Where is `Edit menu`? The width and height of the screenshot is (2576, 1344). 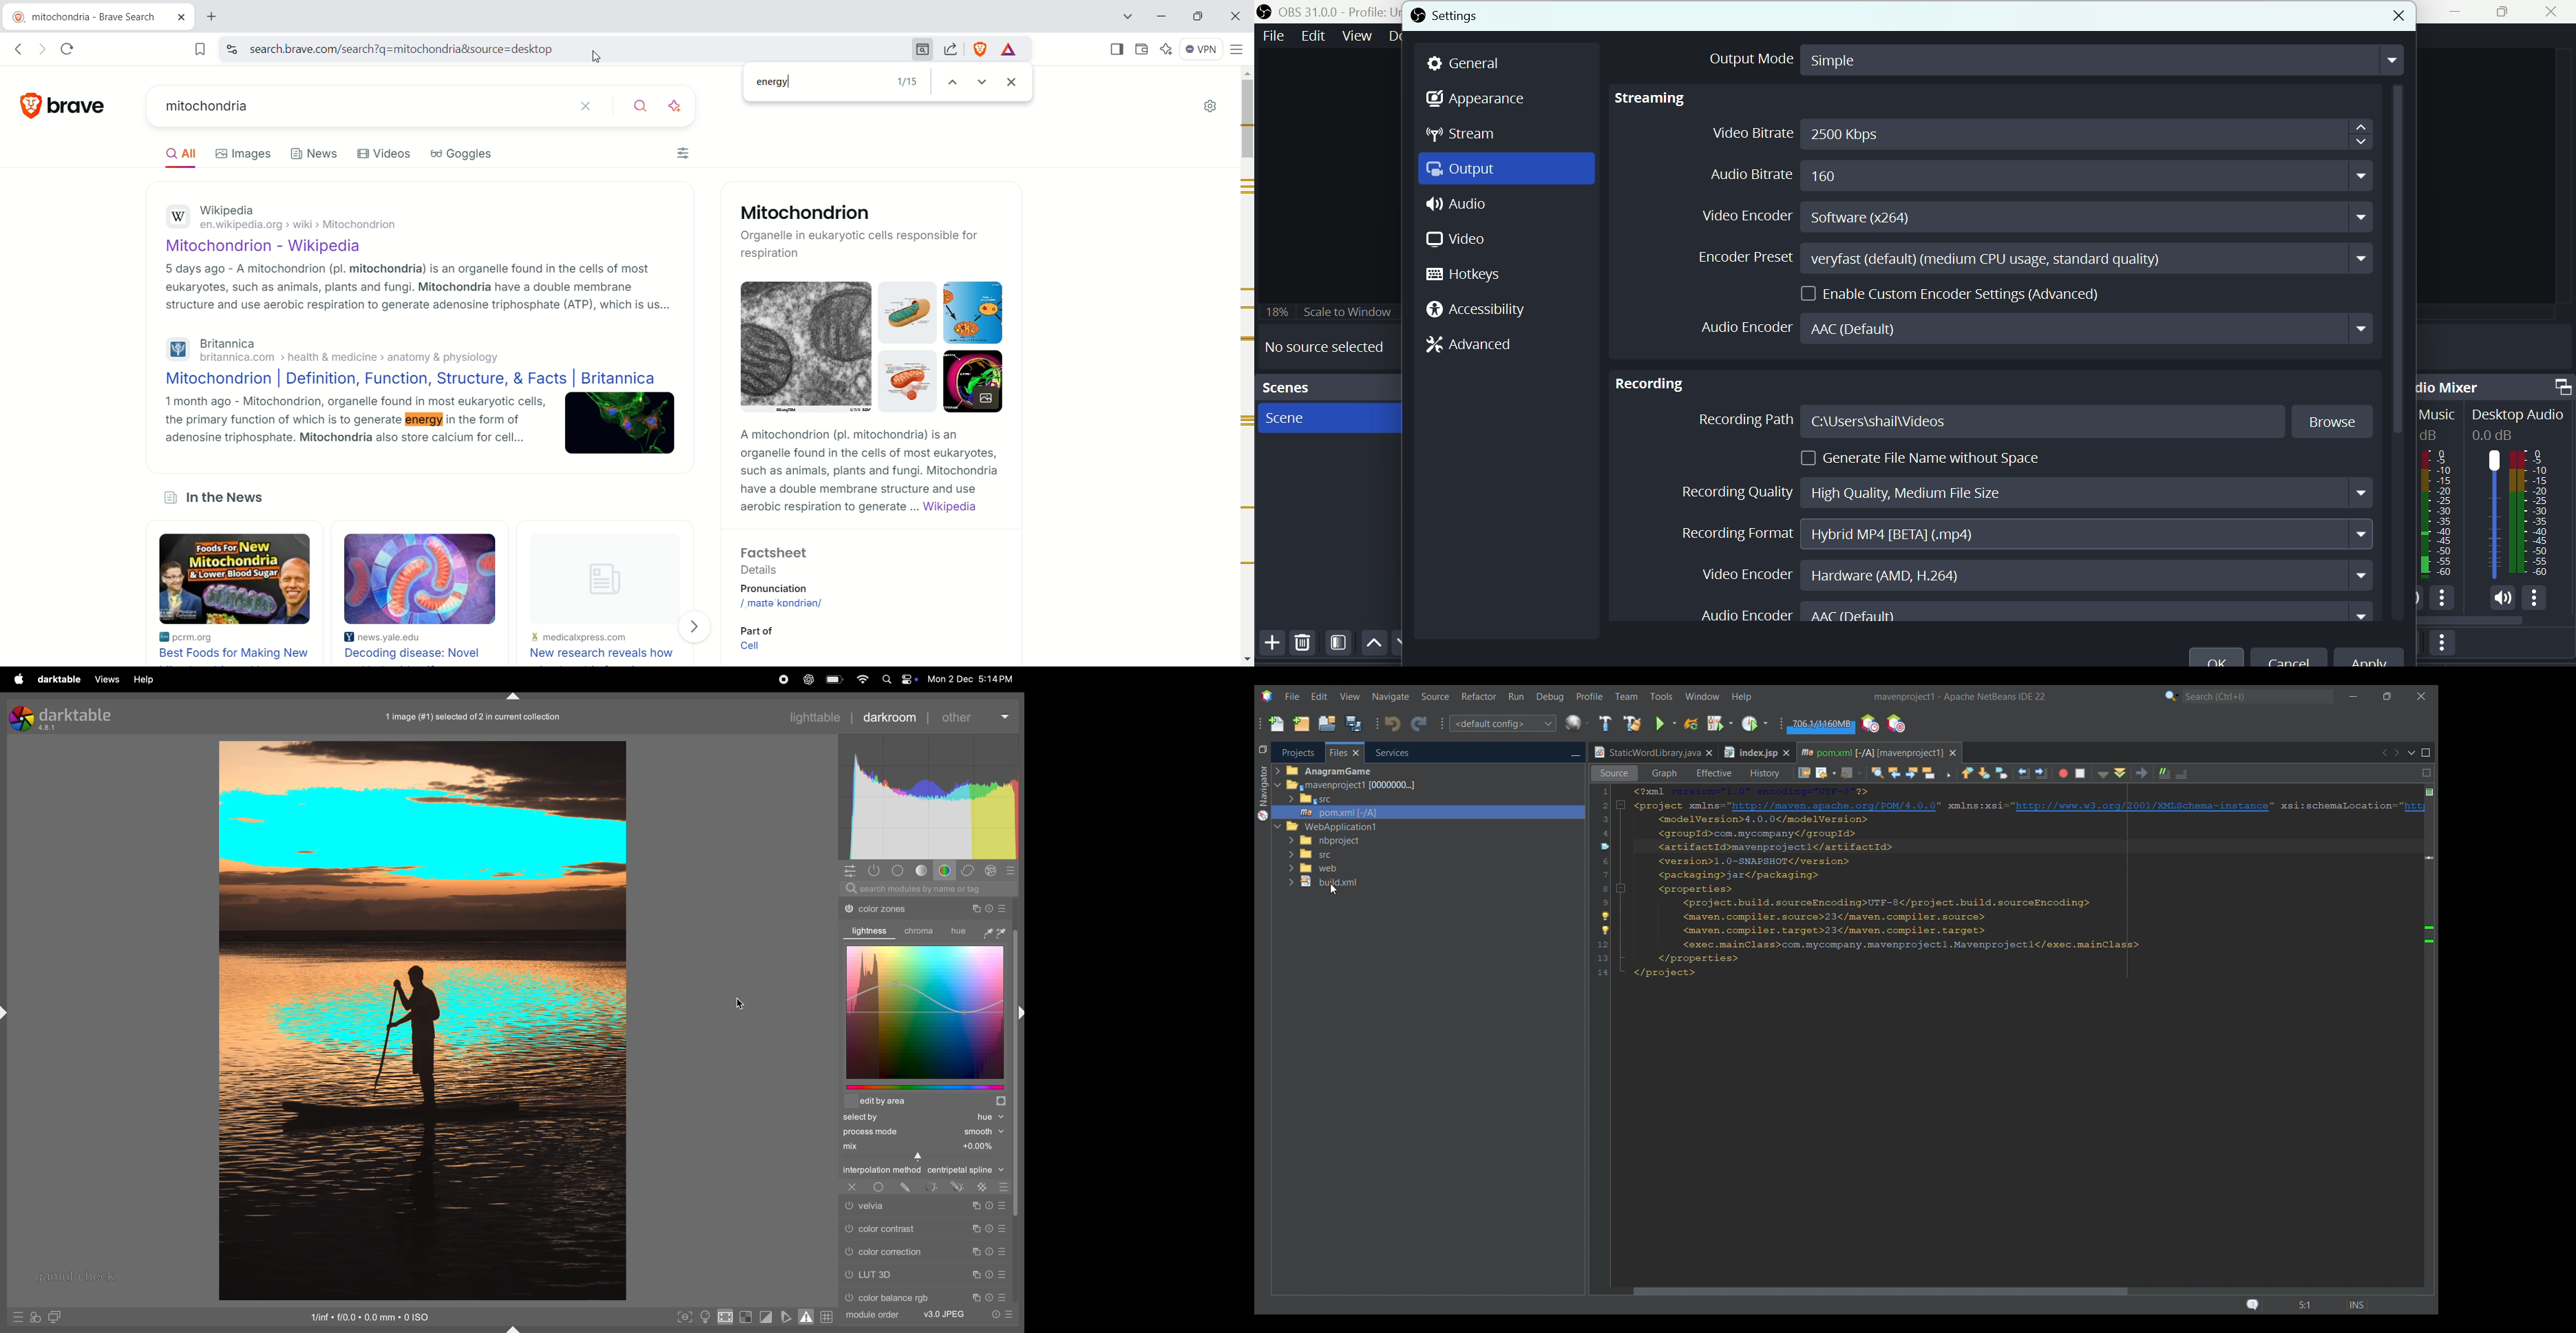 Edit menu is located at coordinates (1319, 696).